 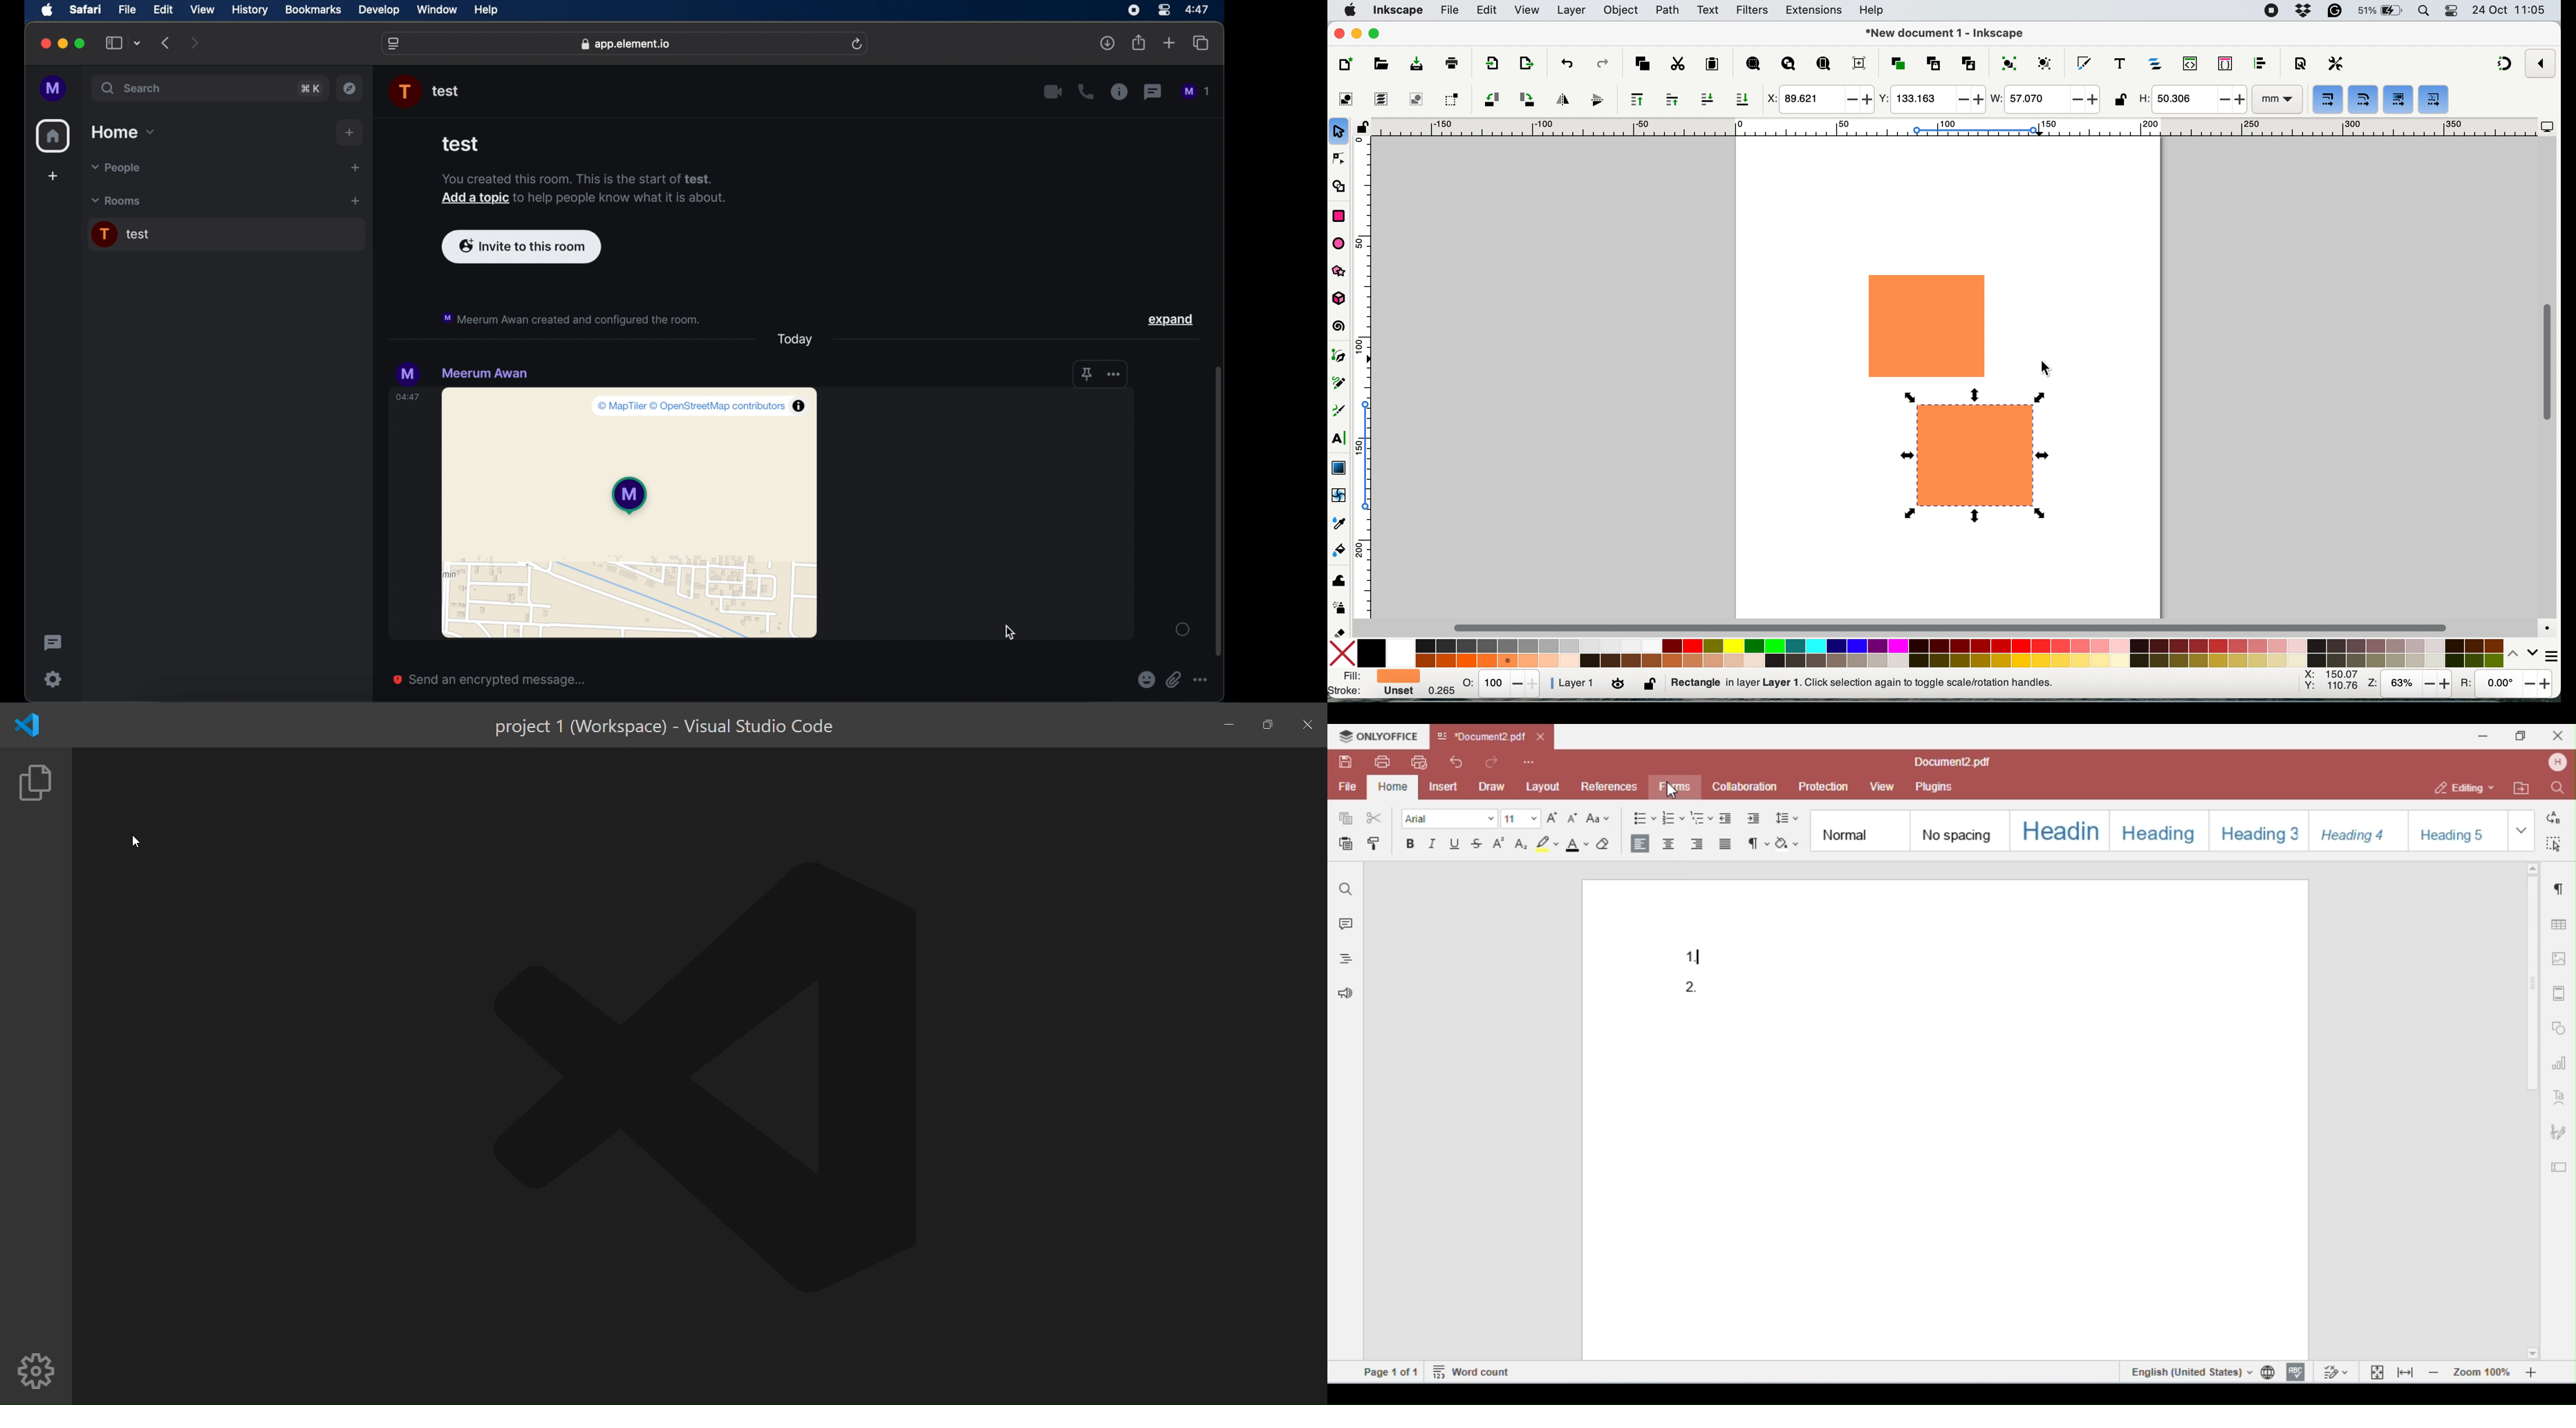 What do you see at coordinates (1380, 66) in the screenshot?
I see `open` at bounding box center [1380, 66].